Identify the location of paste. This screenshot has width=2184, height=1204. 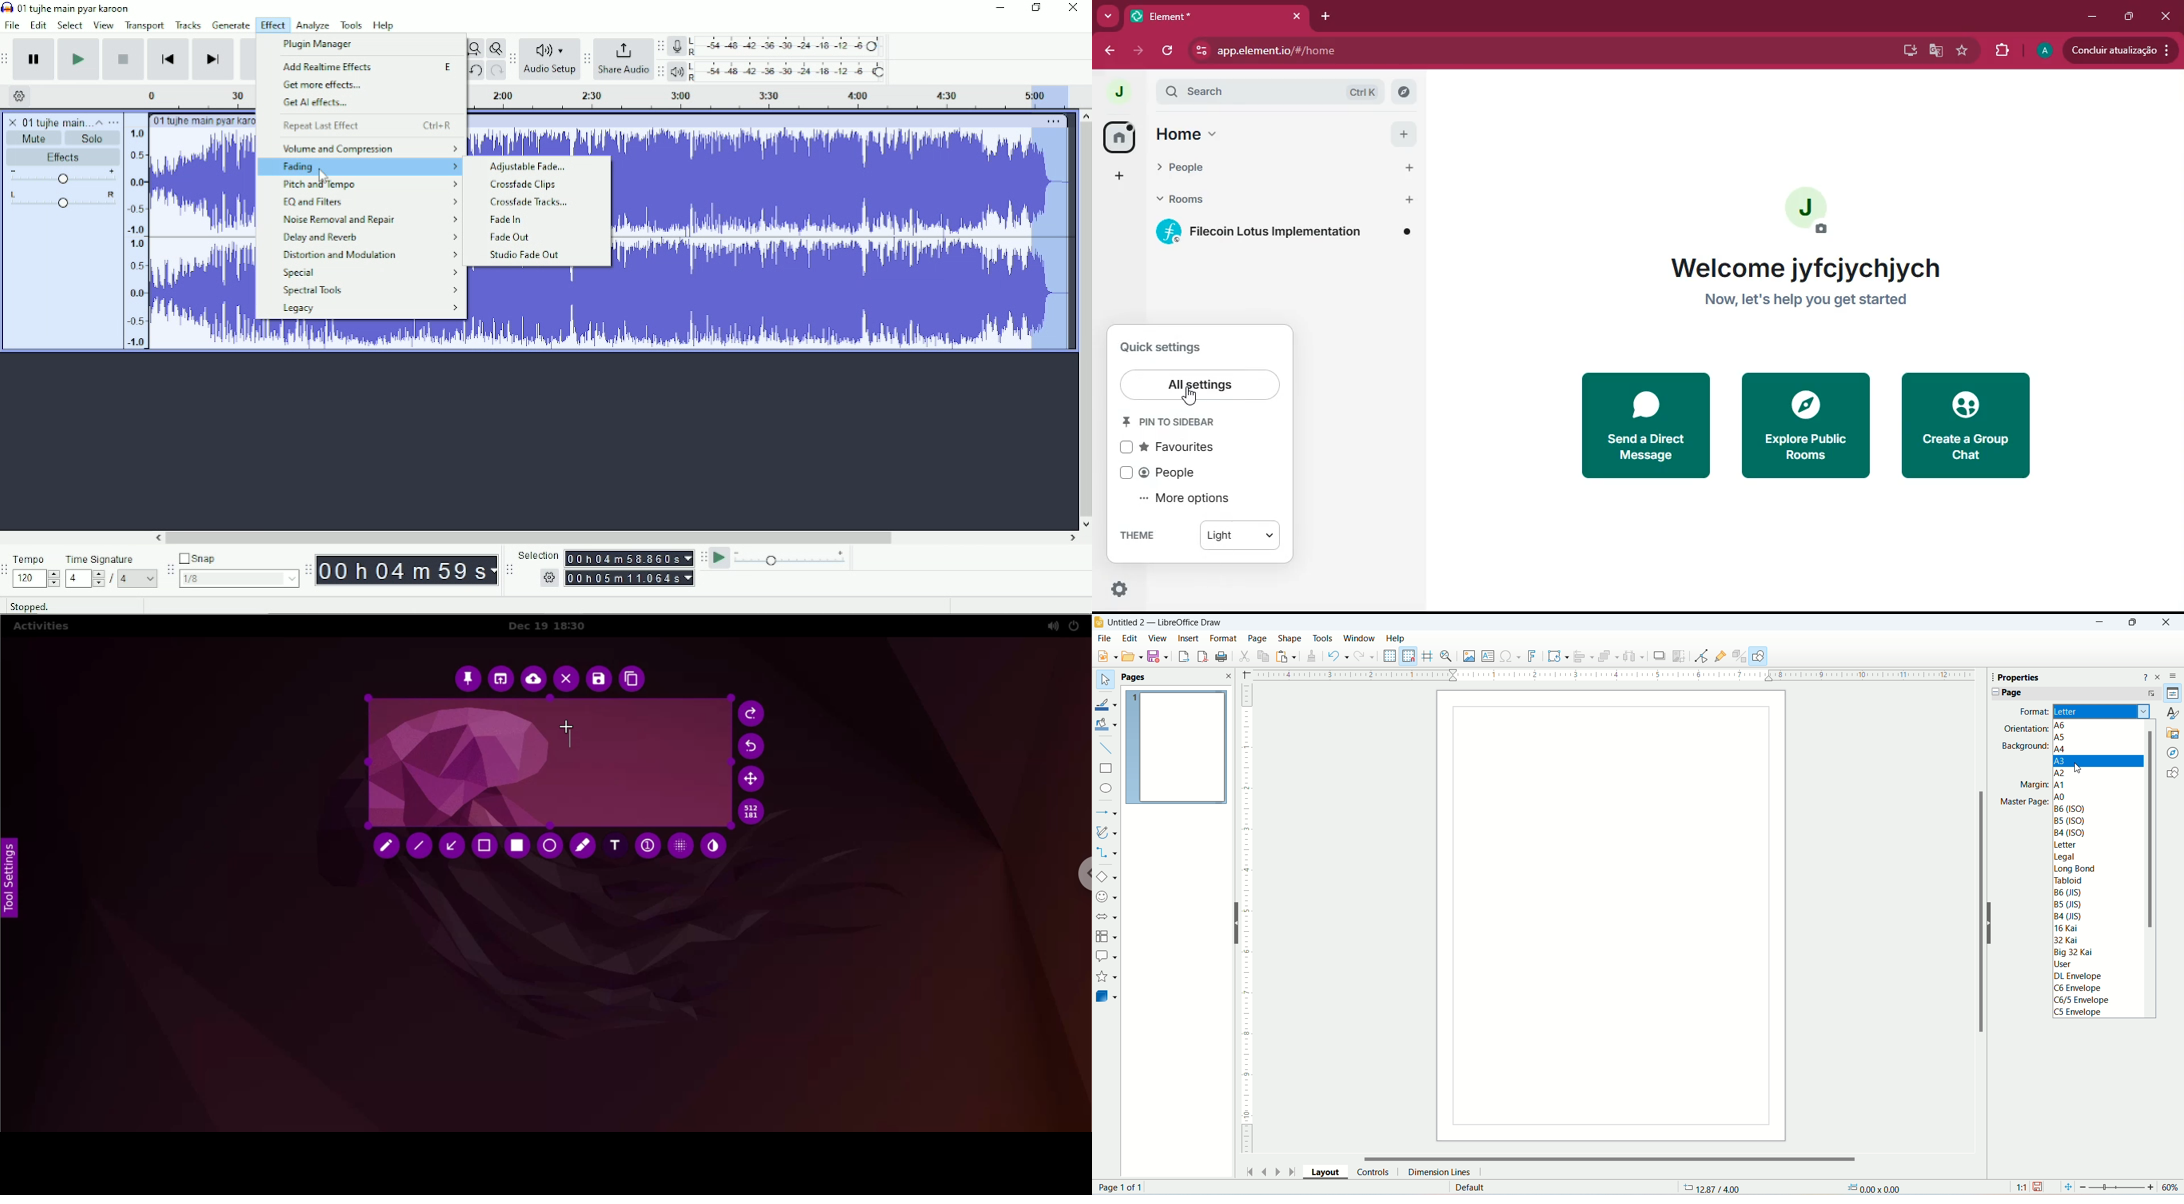
(1288, 657).